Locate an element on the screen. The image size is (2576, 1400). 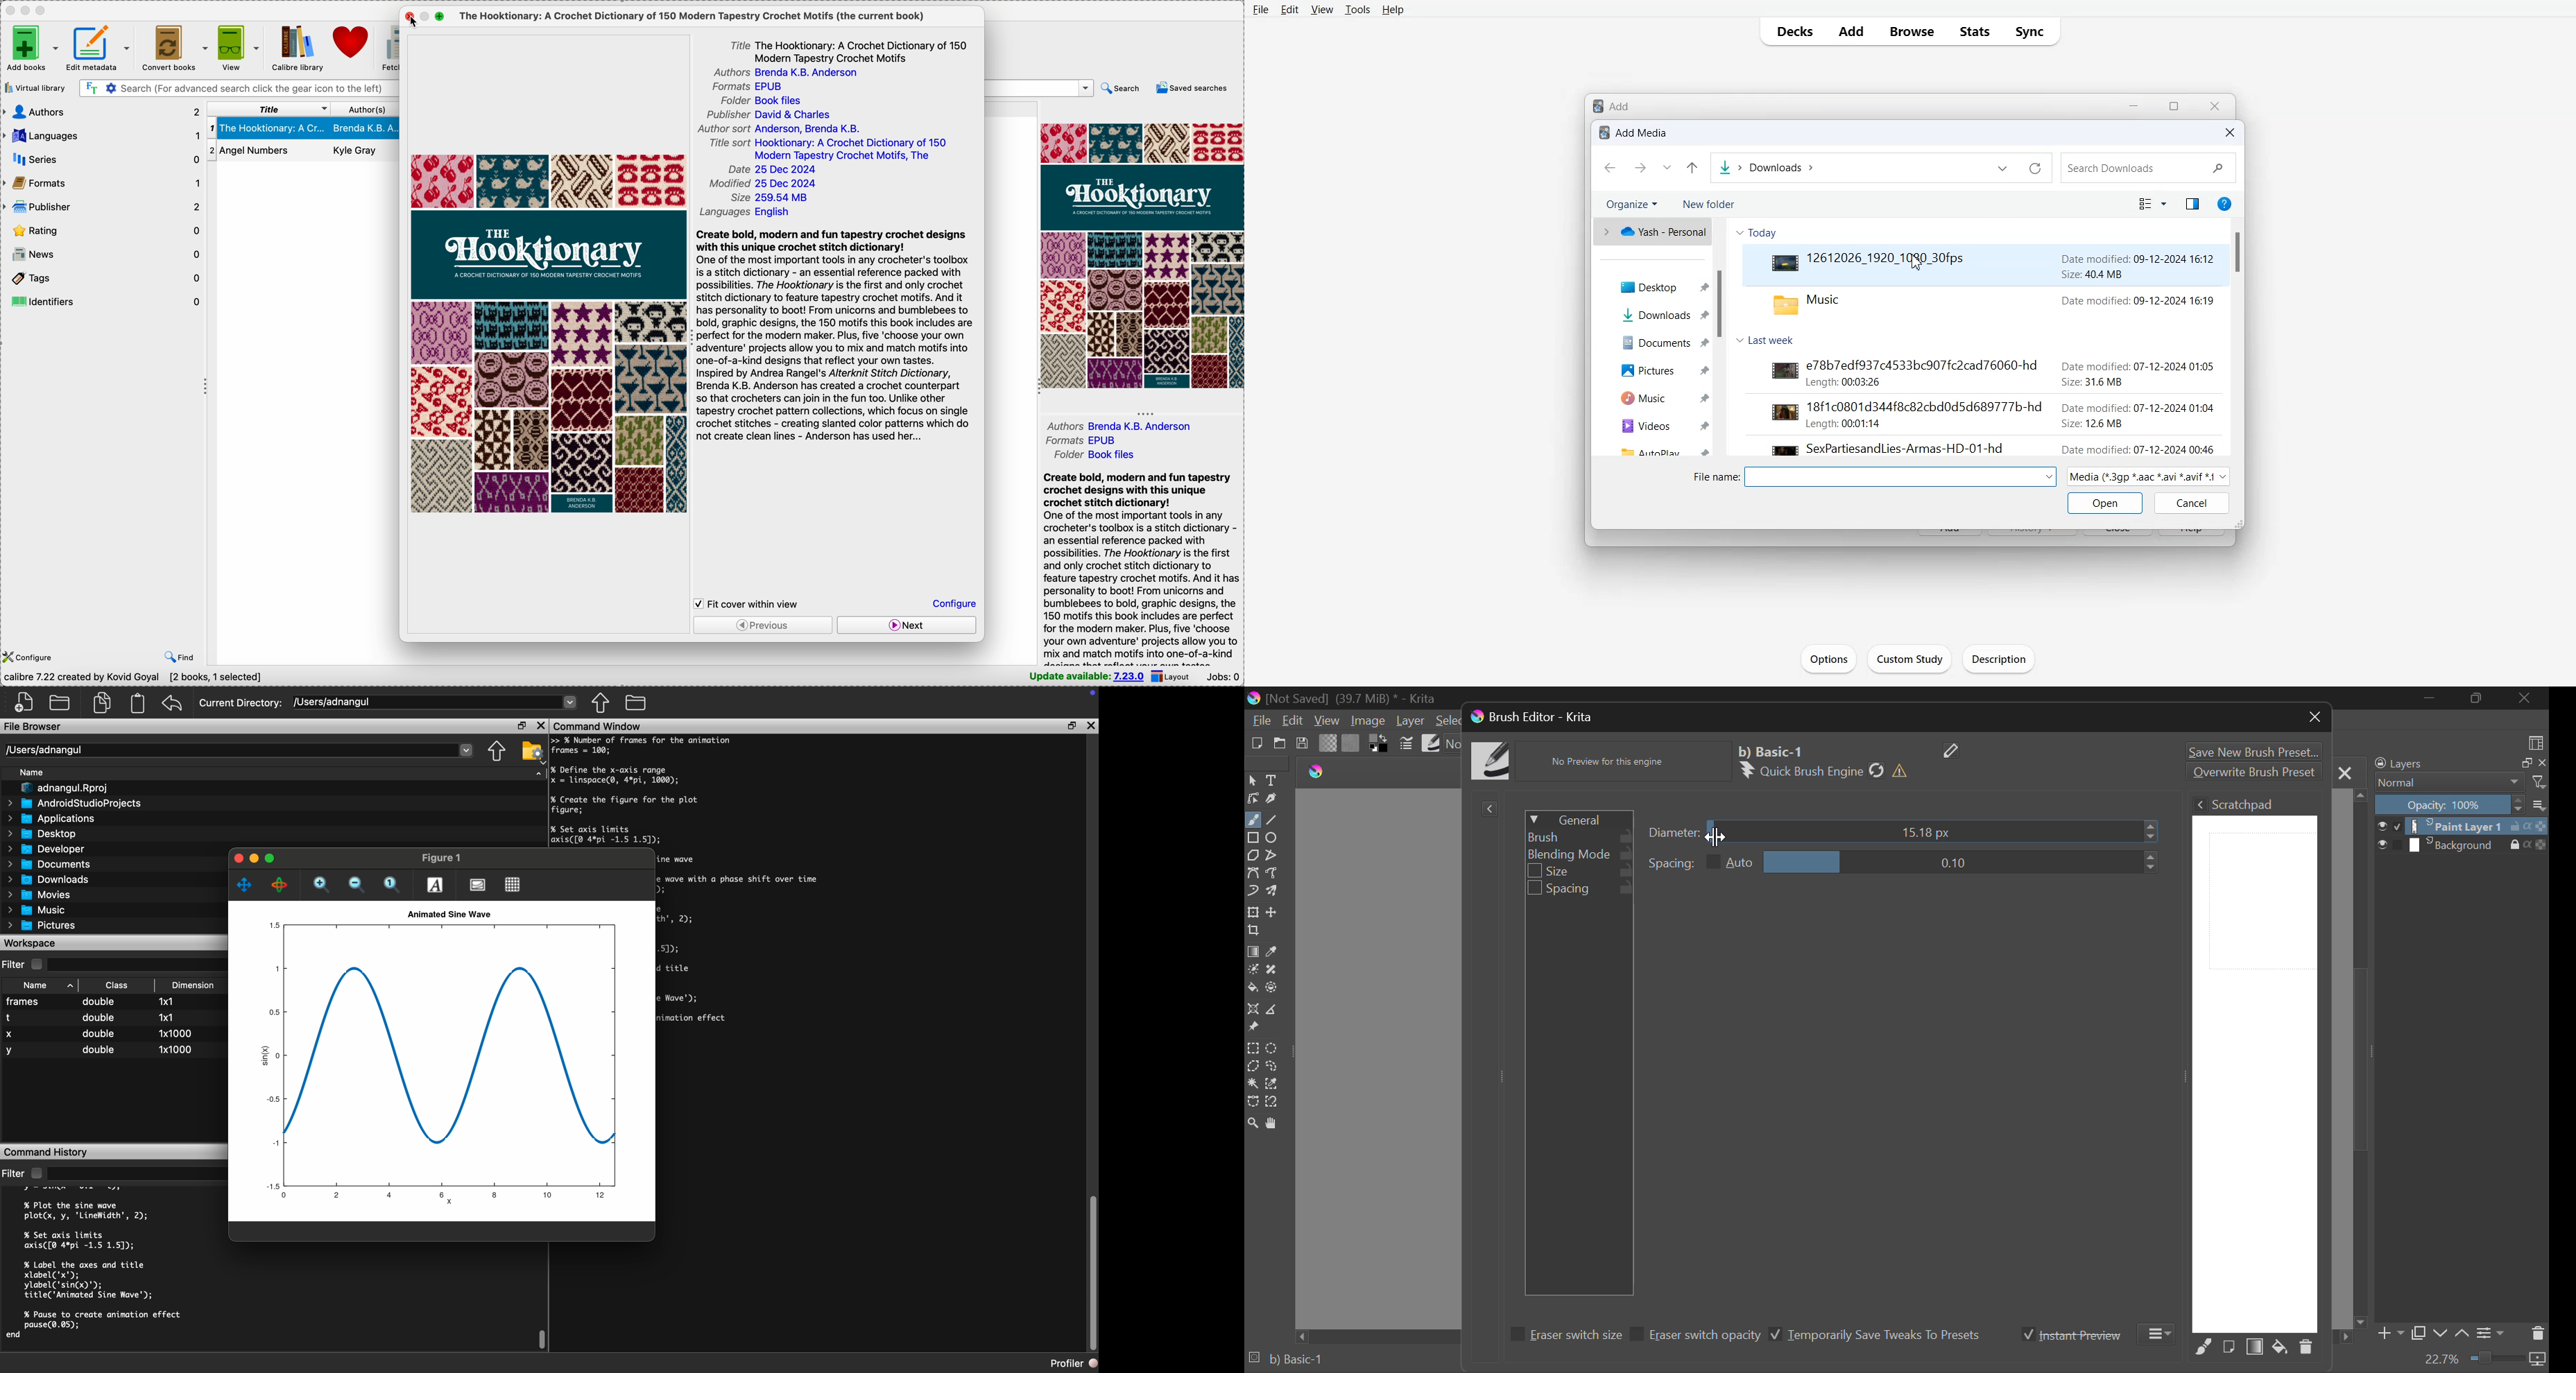
Choose Workspace is located at coordinates (2538, 742).